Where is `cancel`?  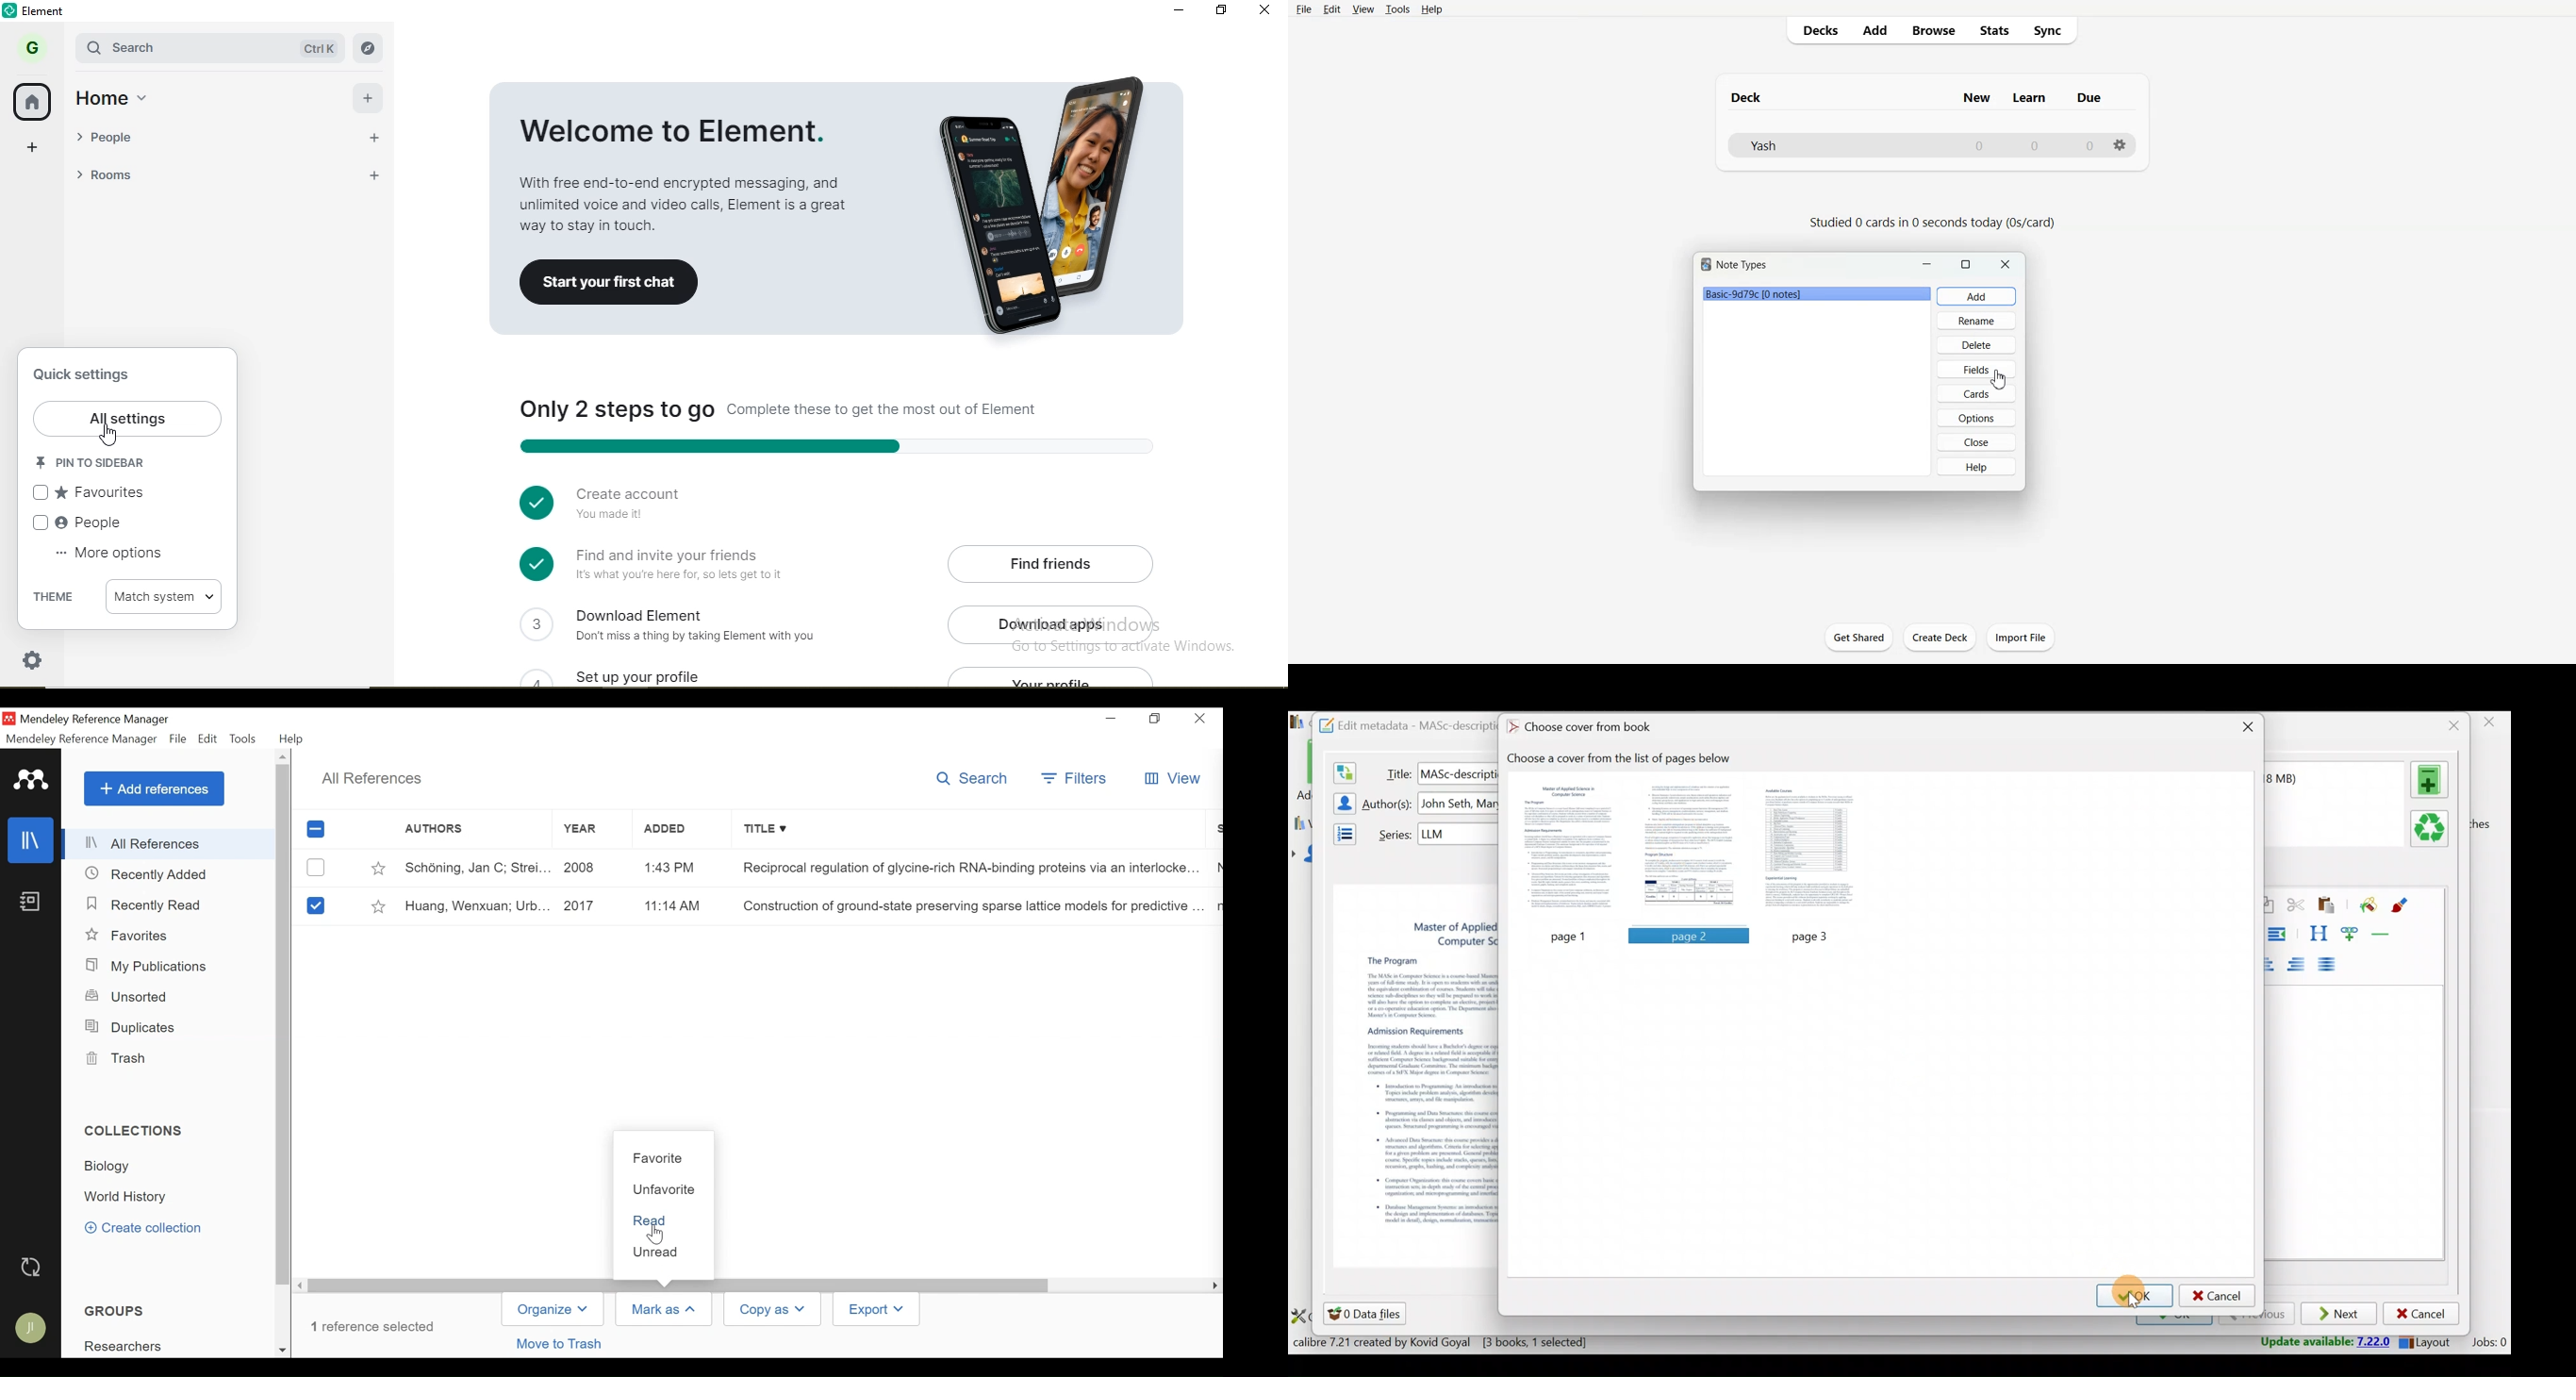 cancel is located at coordinates (2218, 1295).